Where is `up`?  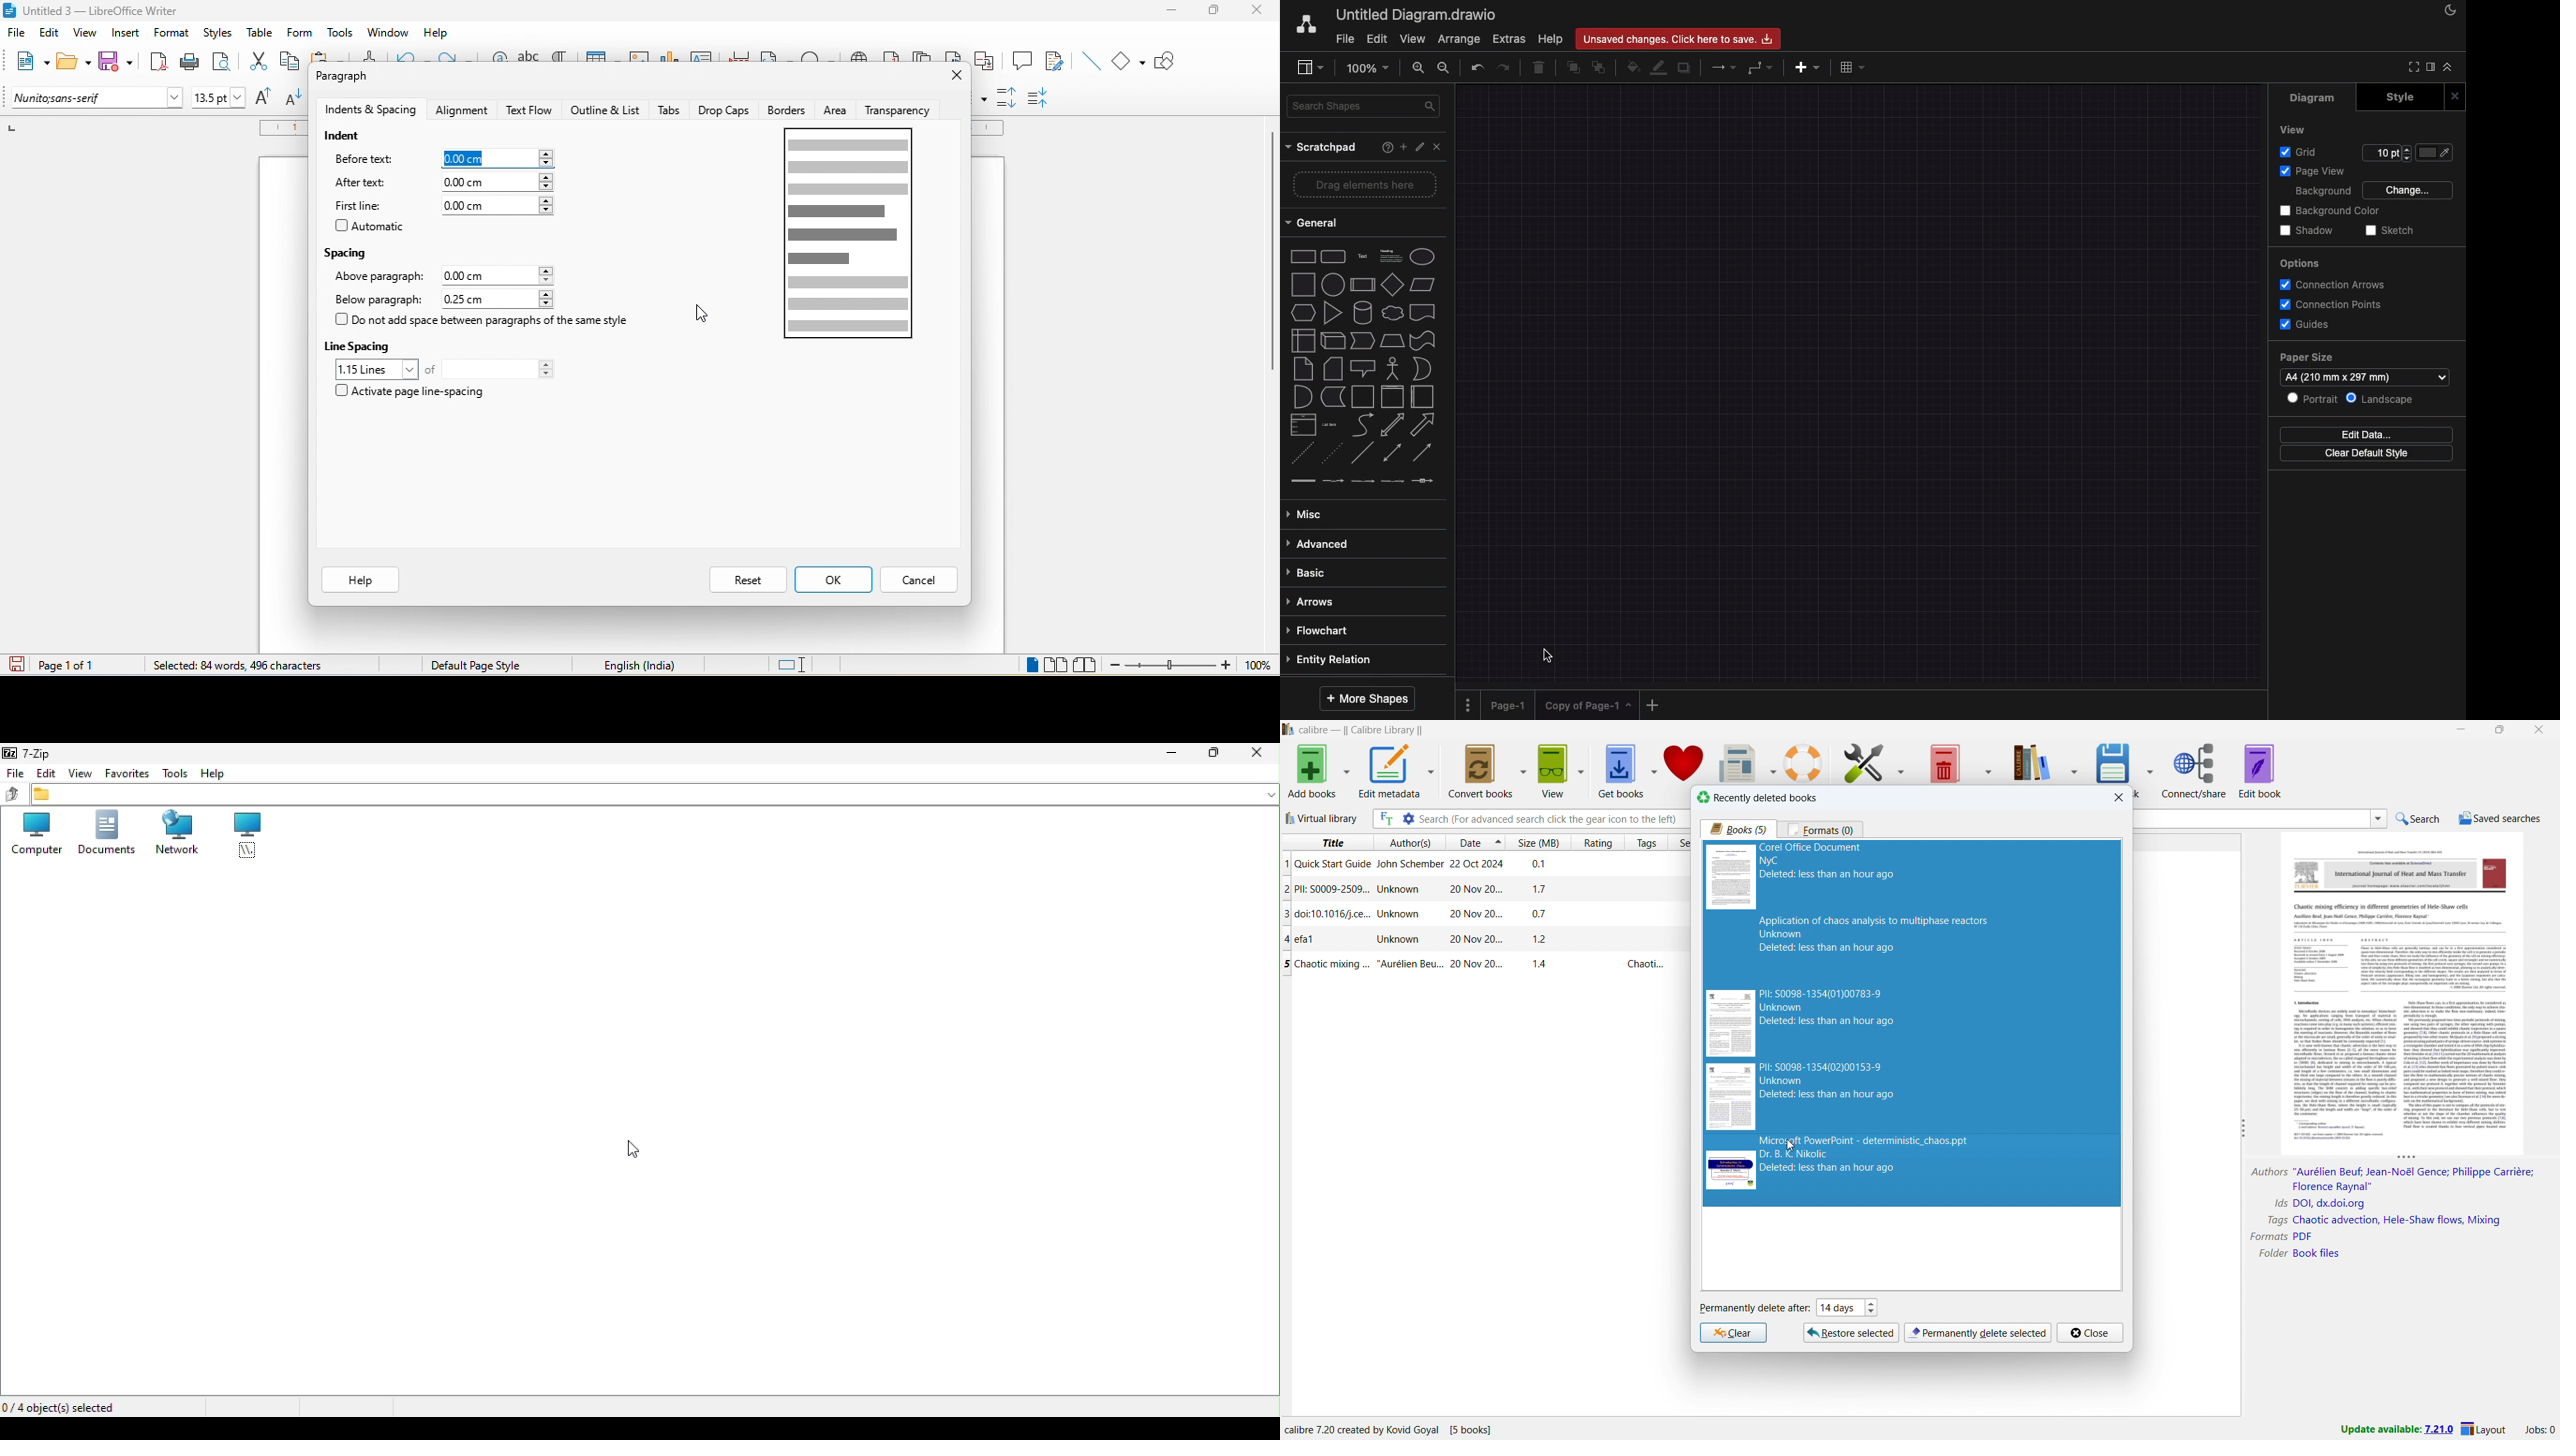 up is located at coordinates (12, 794).